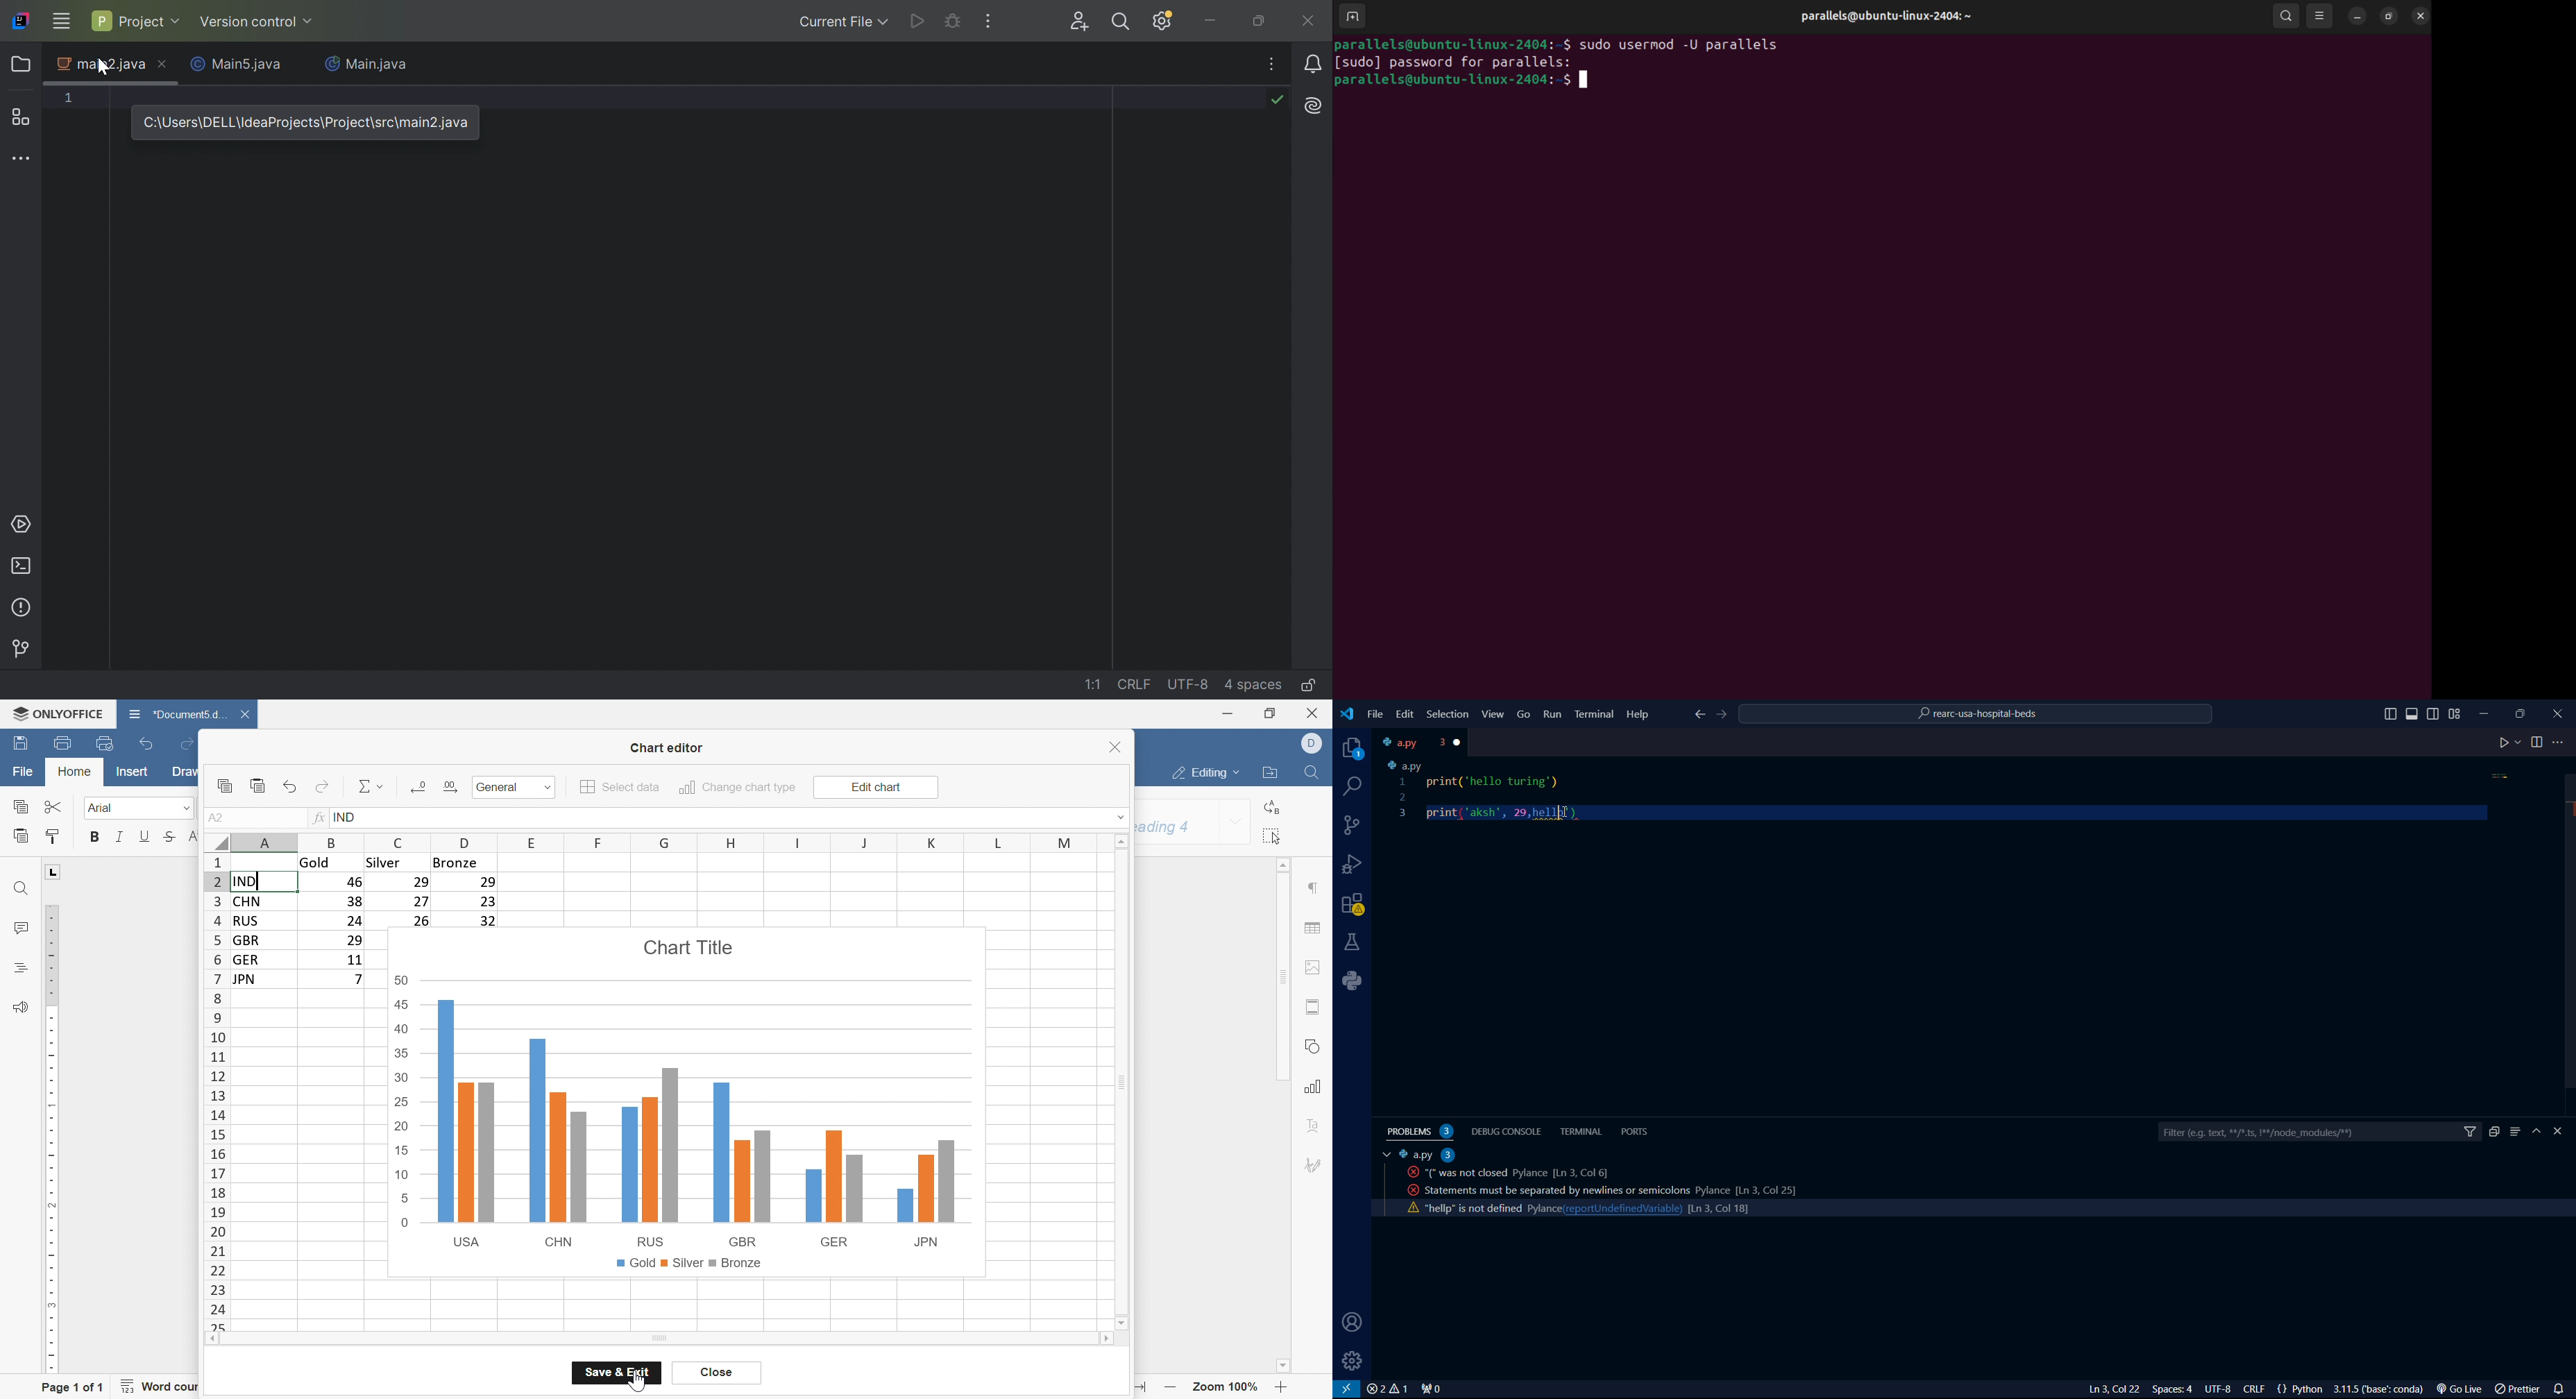 The image size is (2576, 1400). I want to click on Close, so click(163, 67).